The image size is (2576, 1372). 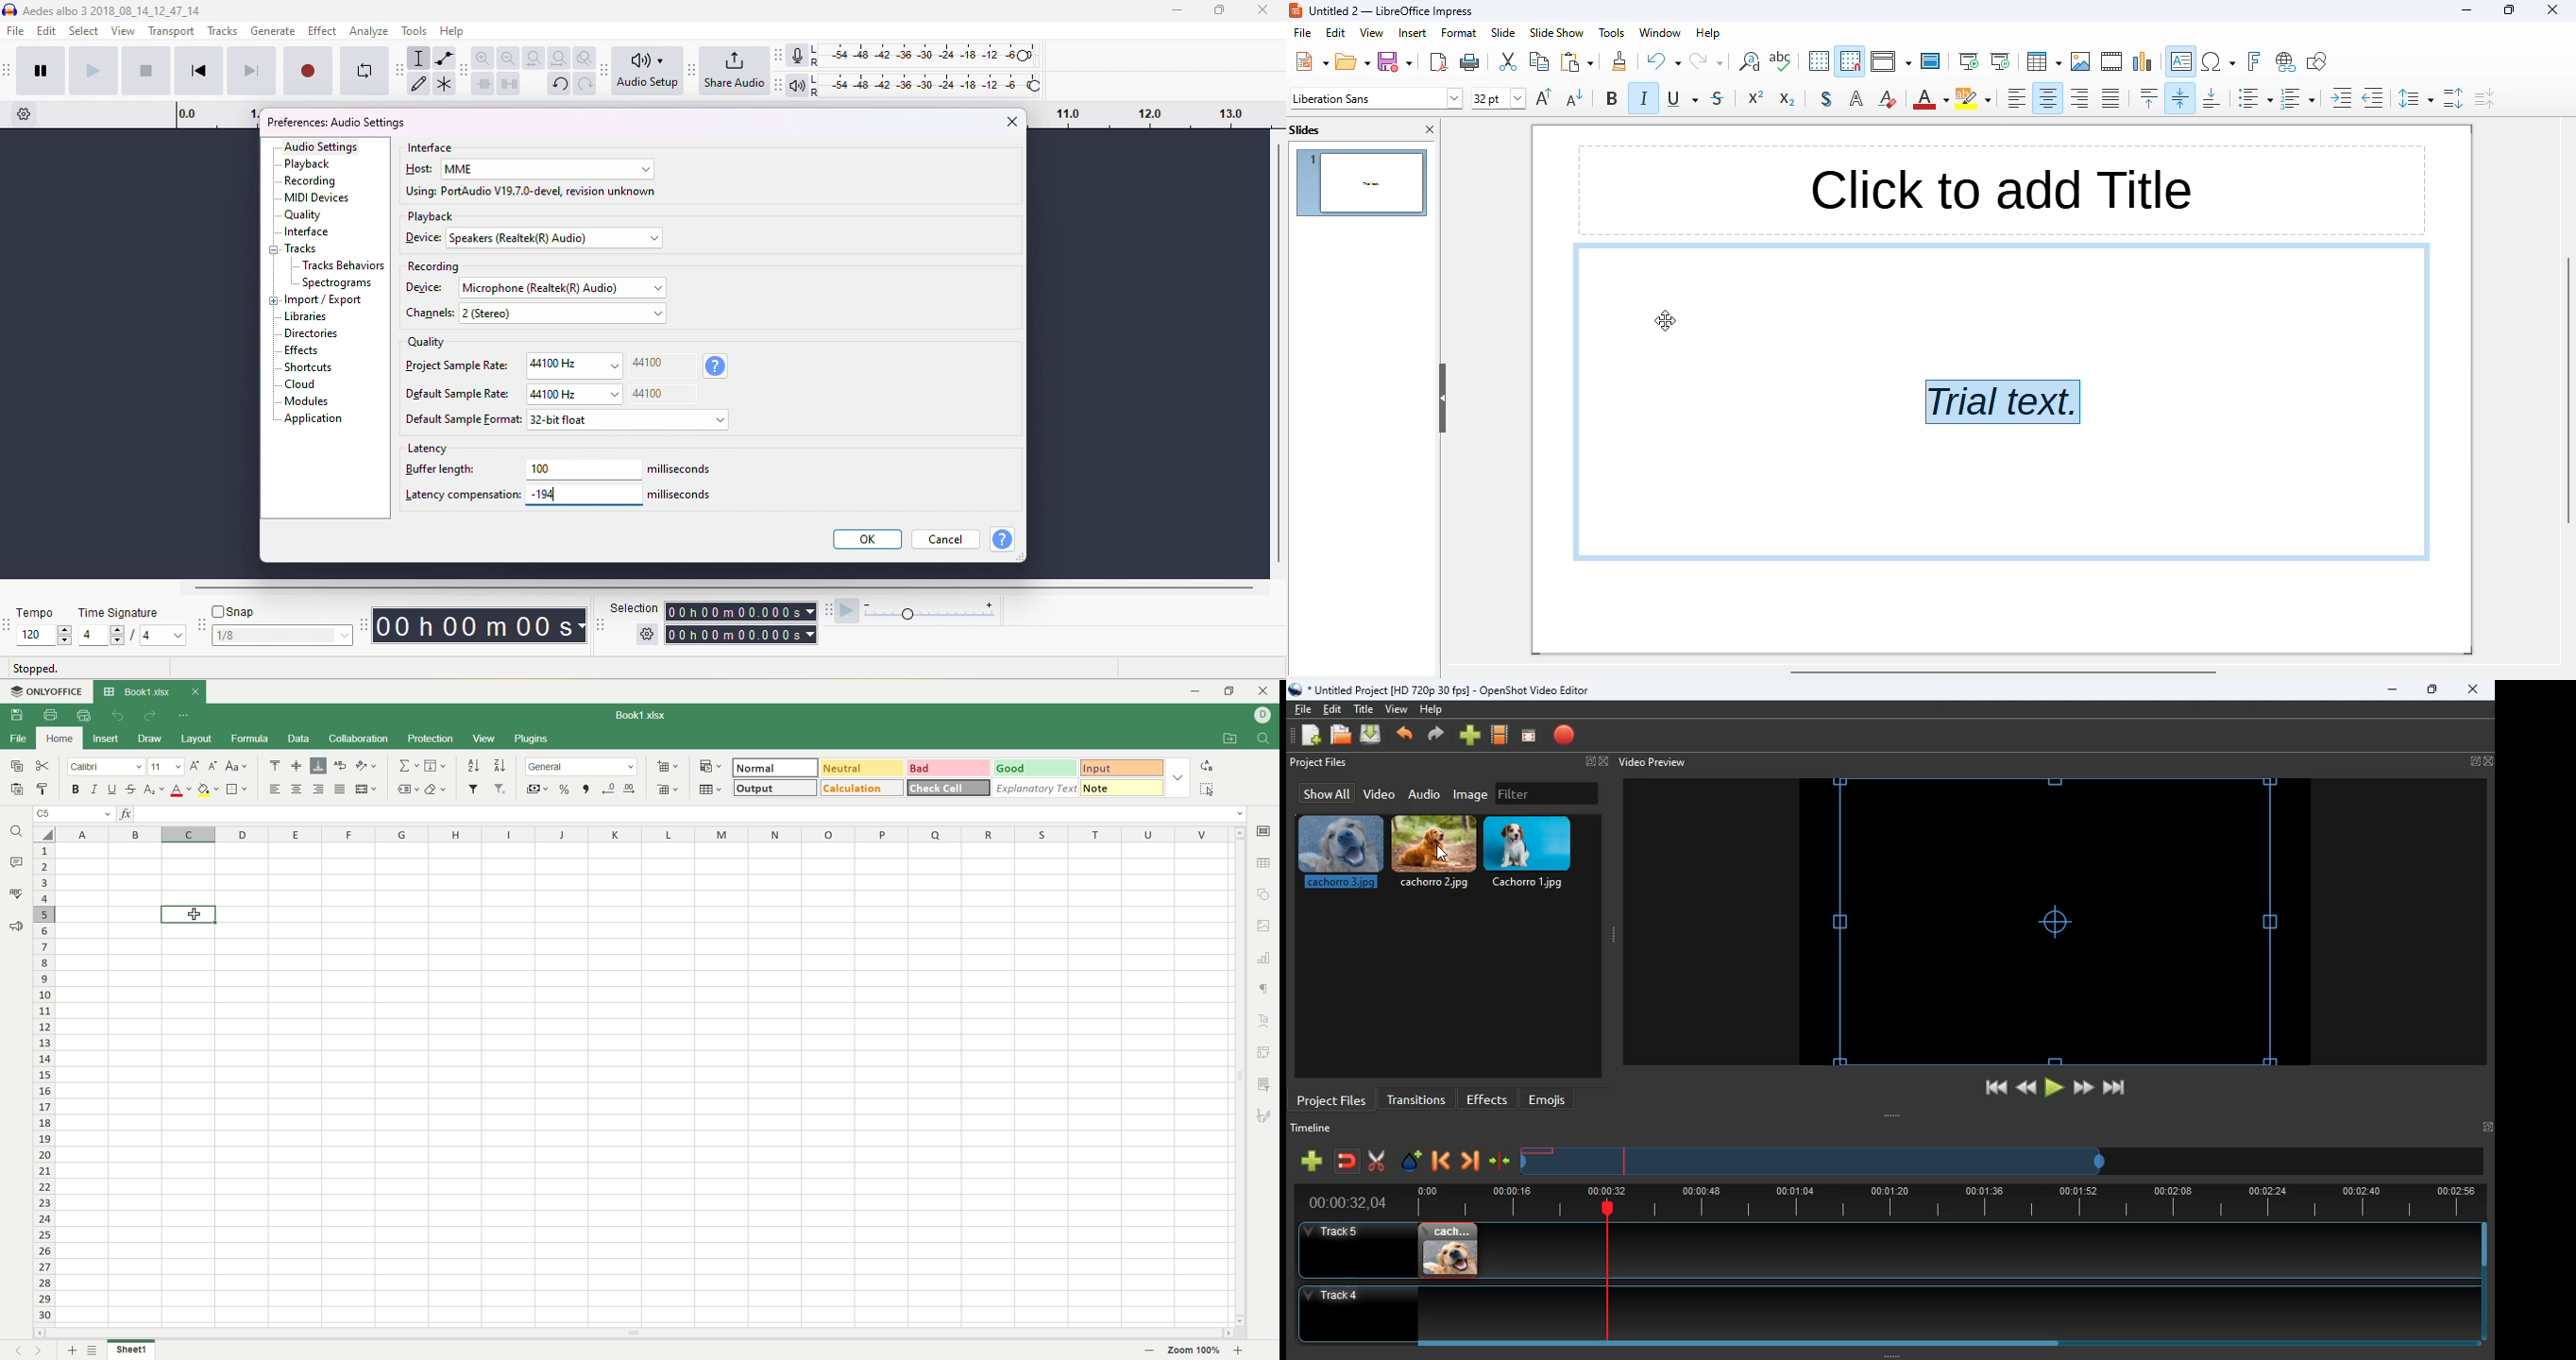 I want to click on undo, so click(x=559, y=84).